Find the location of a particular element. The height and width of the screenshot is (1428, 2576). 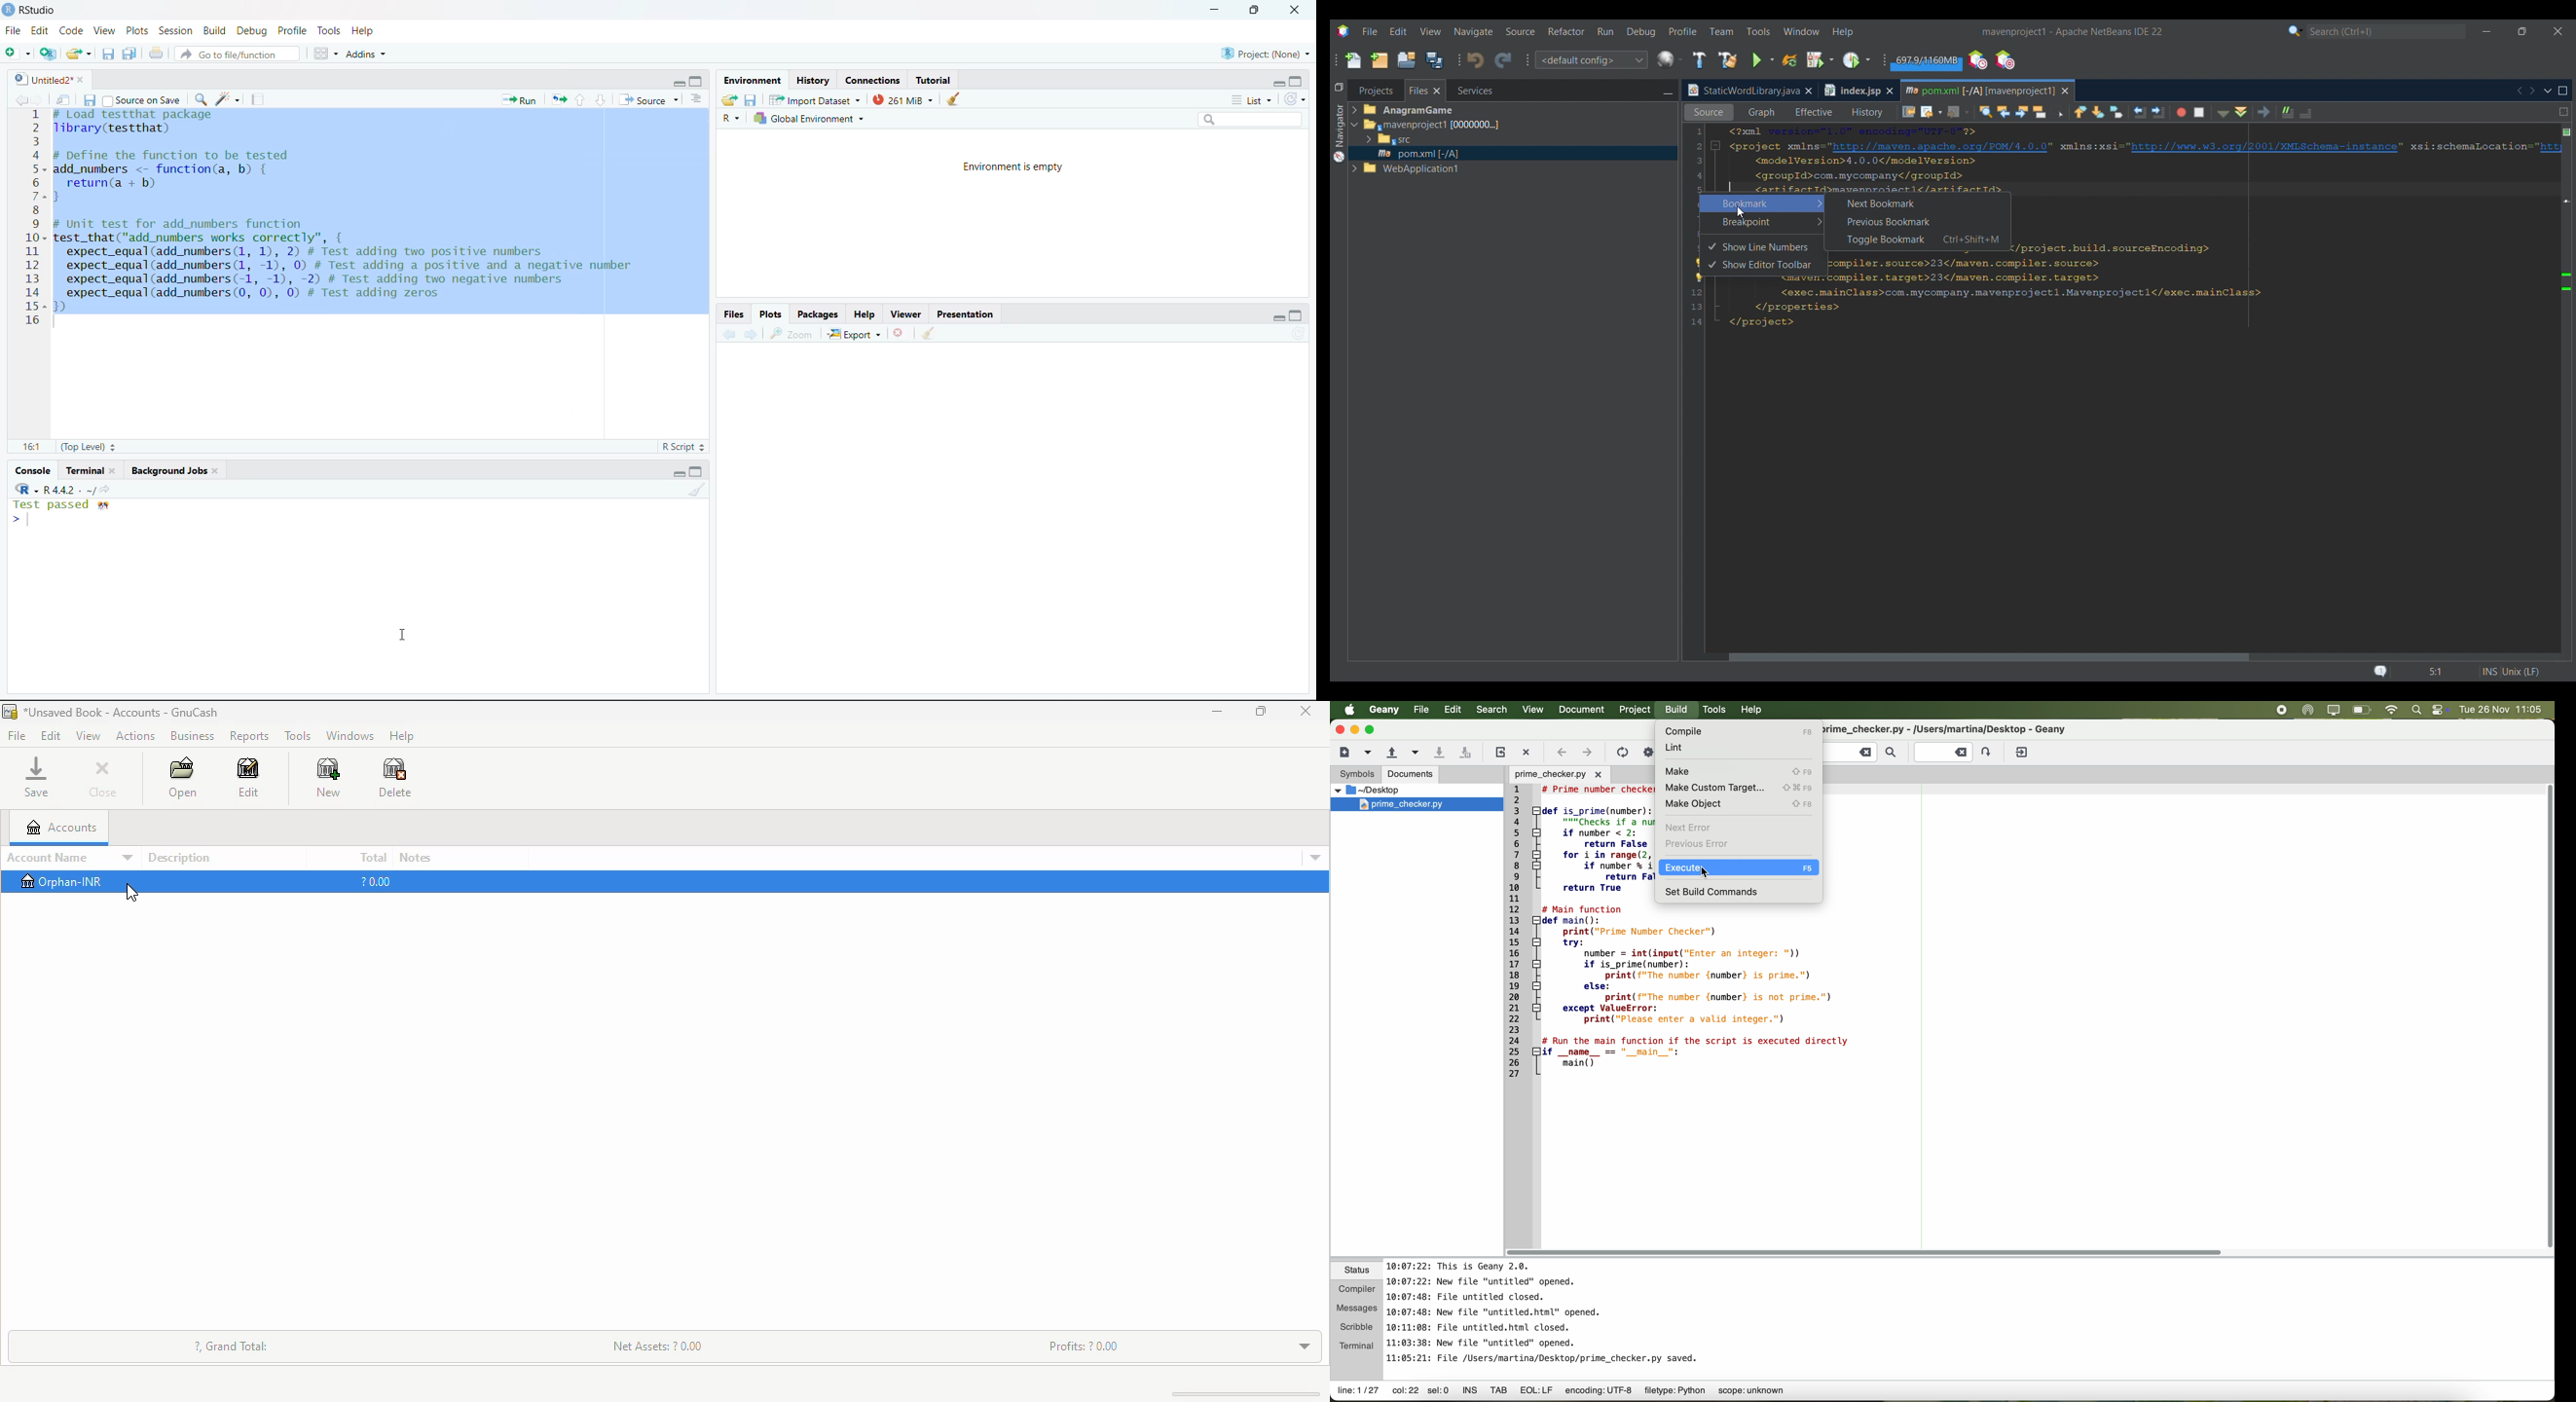

go back is located at coordinates (20, 99).